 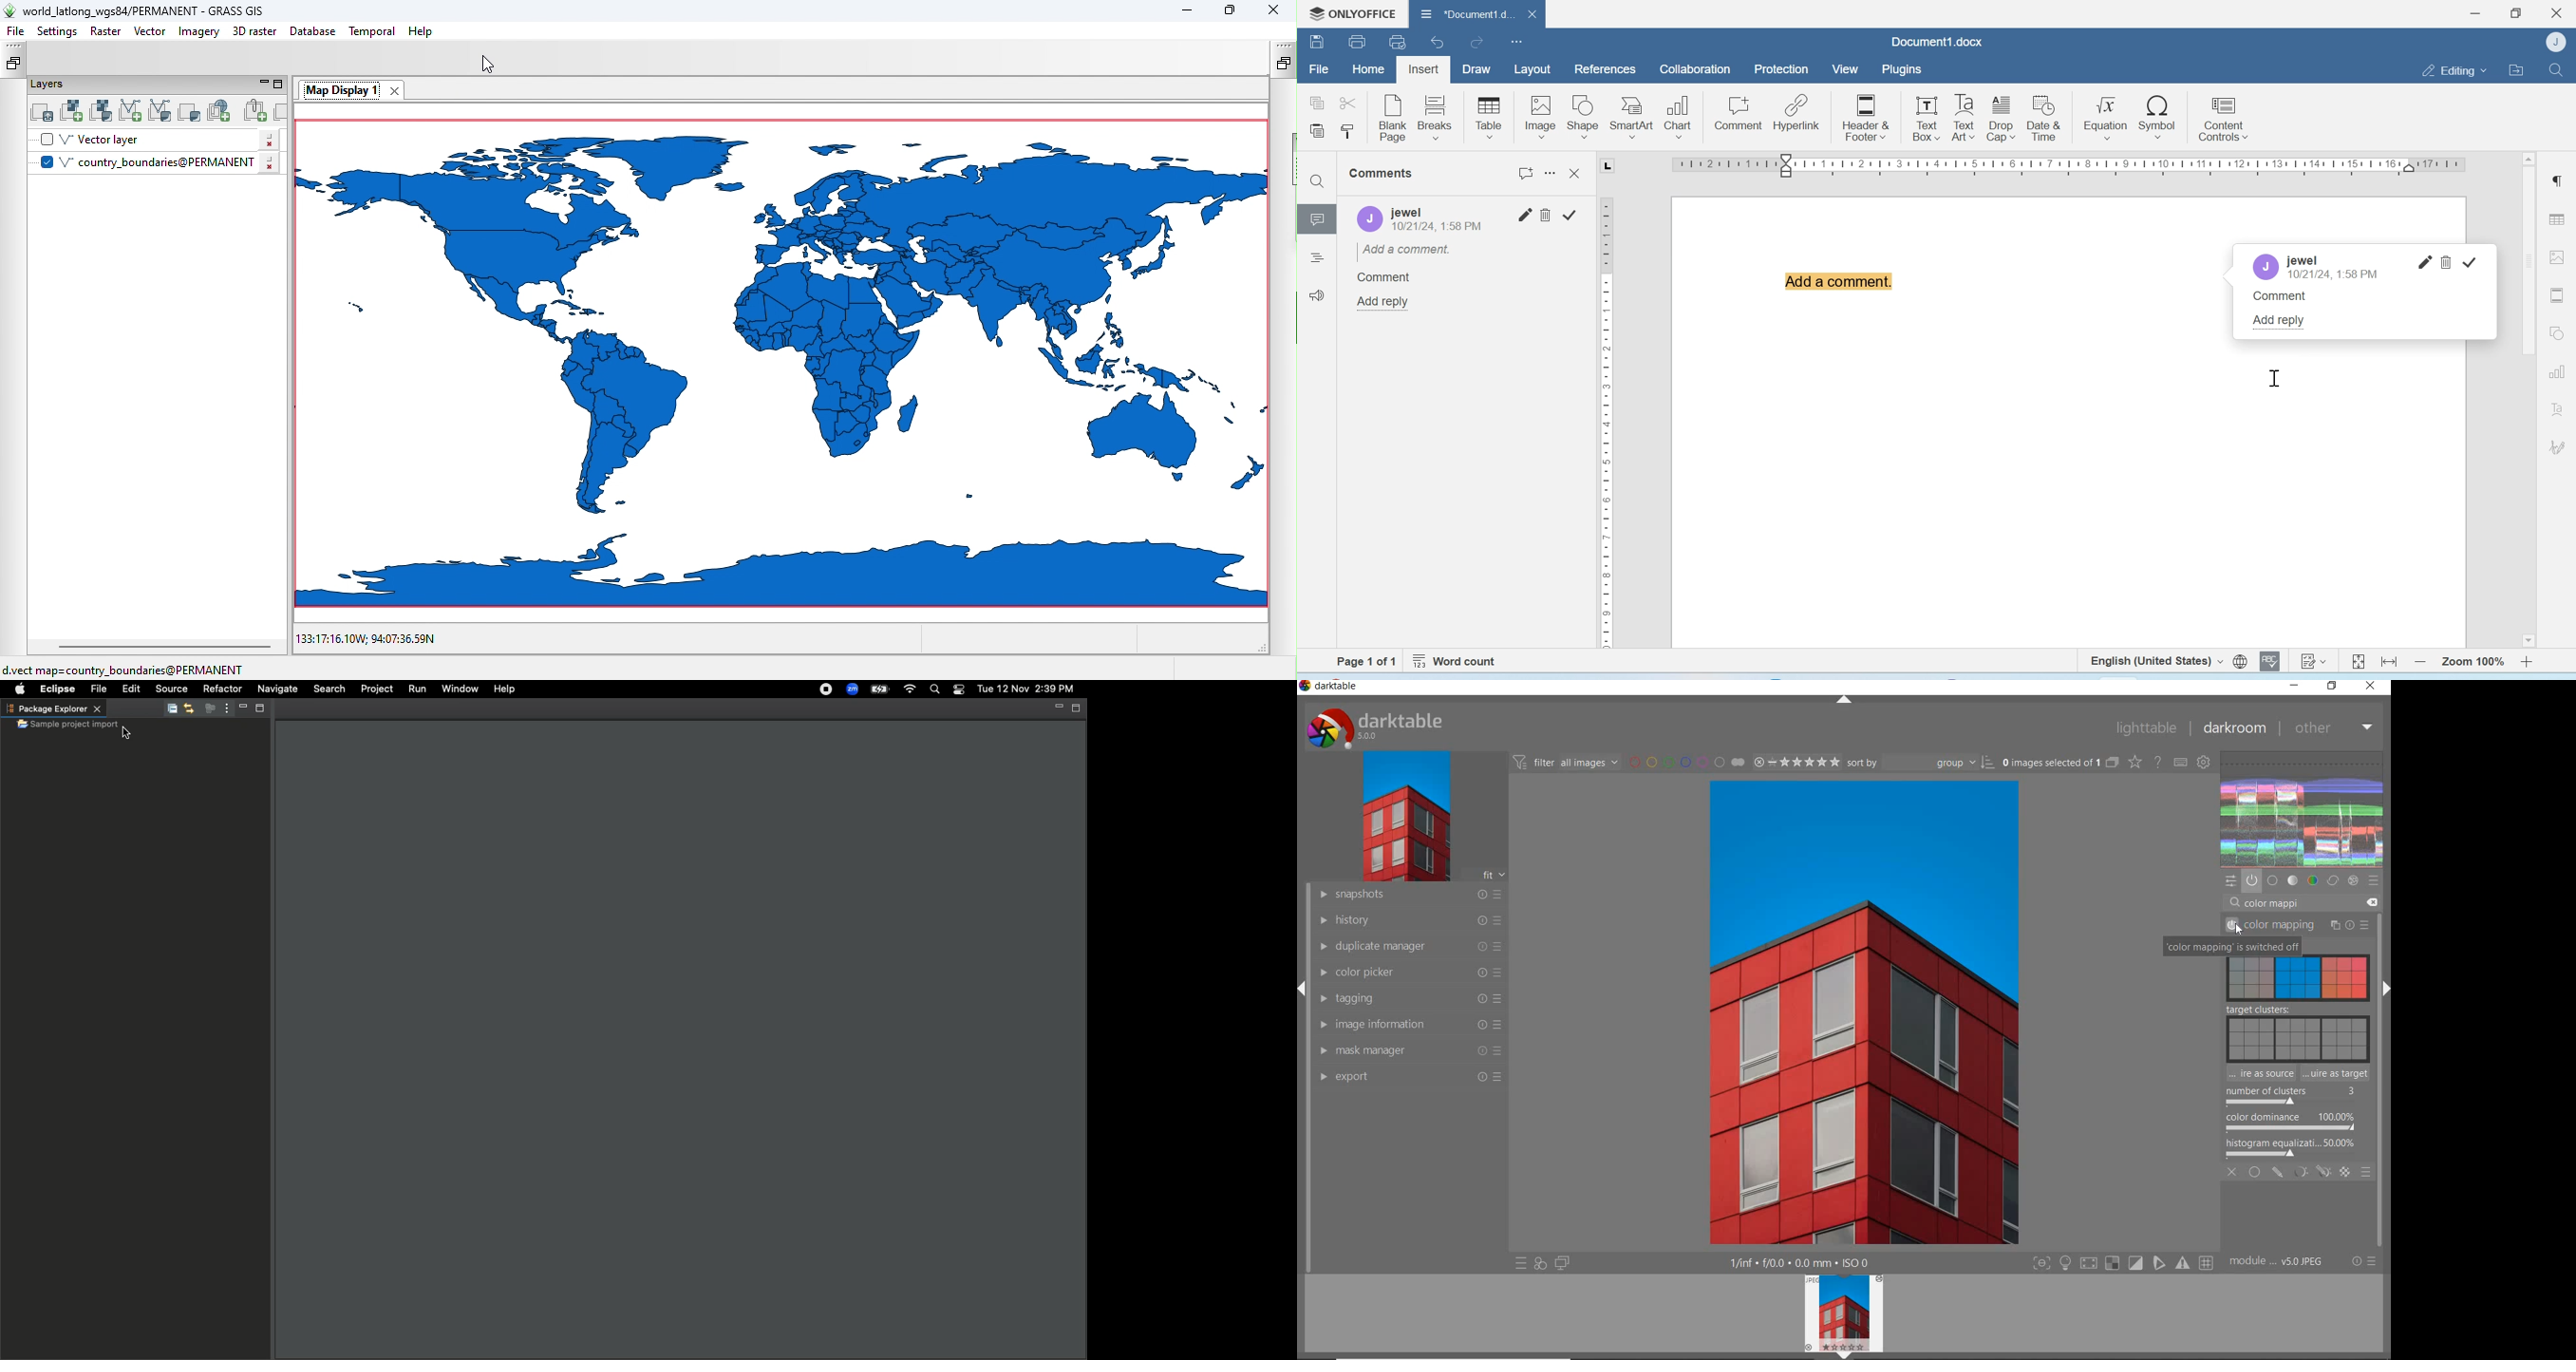 What do you see at coordinates (1464, 12) in the screenshot?
I see `Document1.docx` at bounding box center [1464, 12].